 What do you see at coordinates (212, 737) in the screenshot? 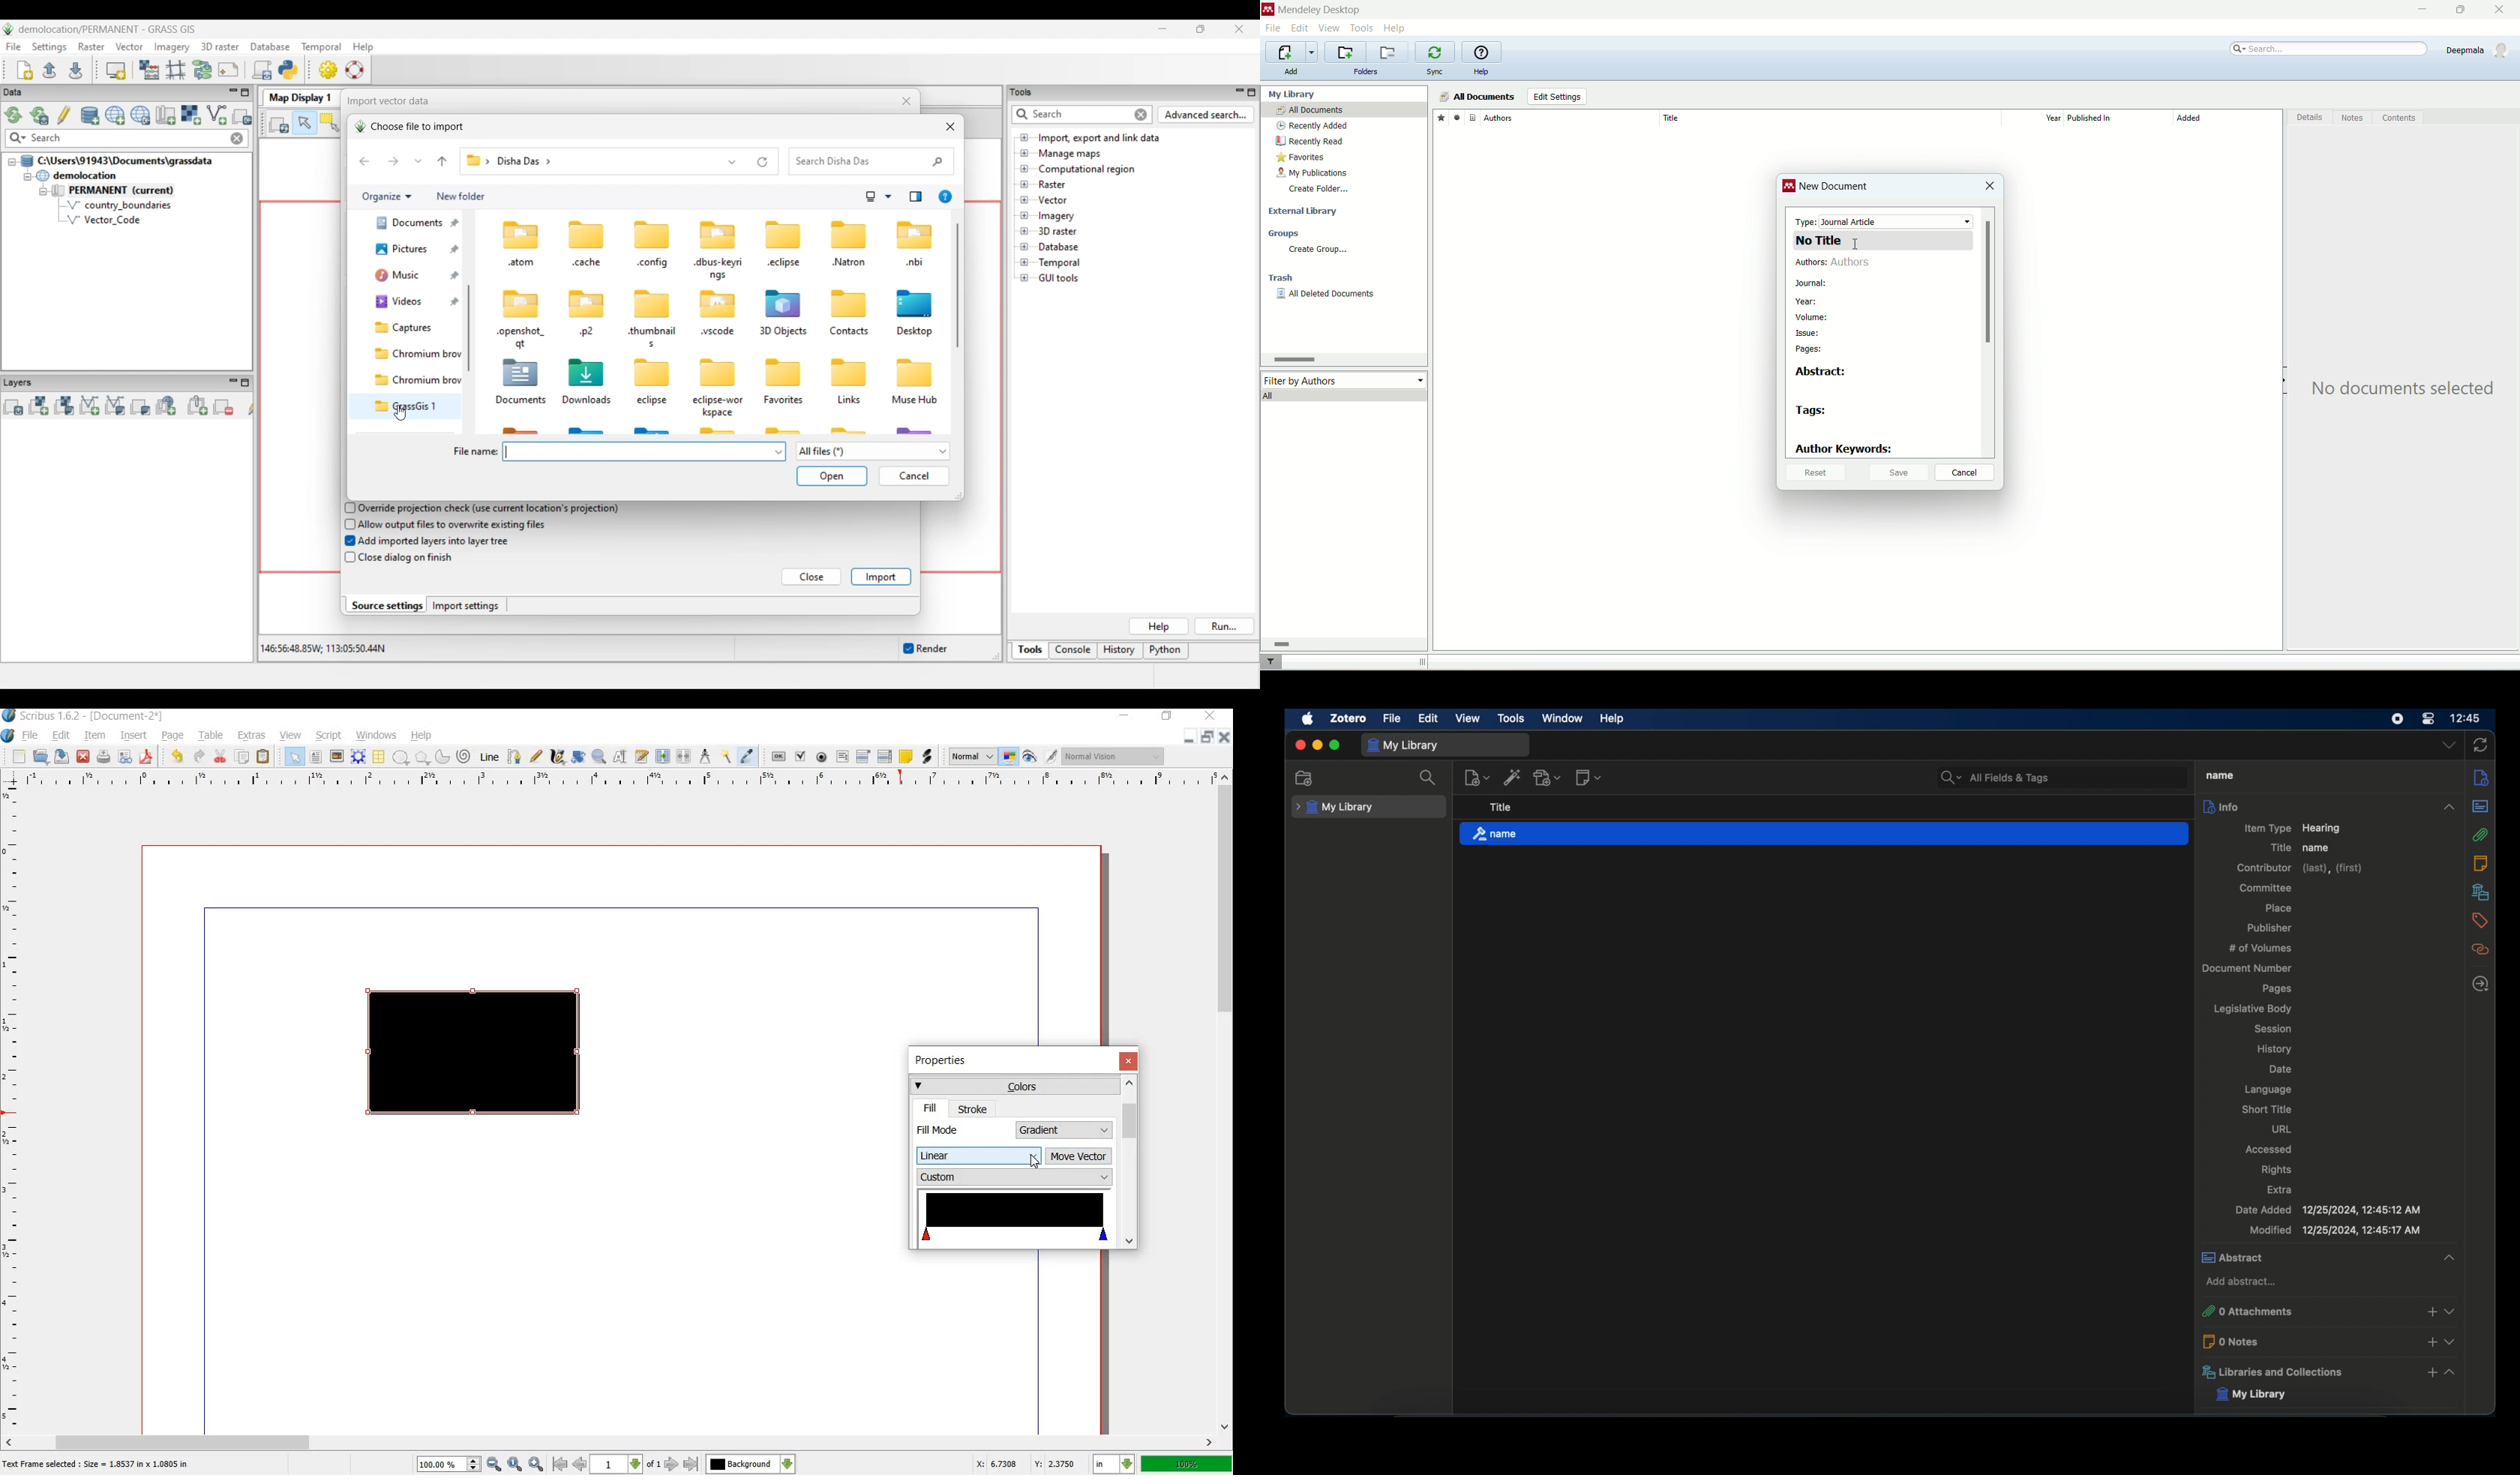
I see `table` at bounding box center [212, 737].